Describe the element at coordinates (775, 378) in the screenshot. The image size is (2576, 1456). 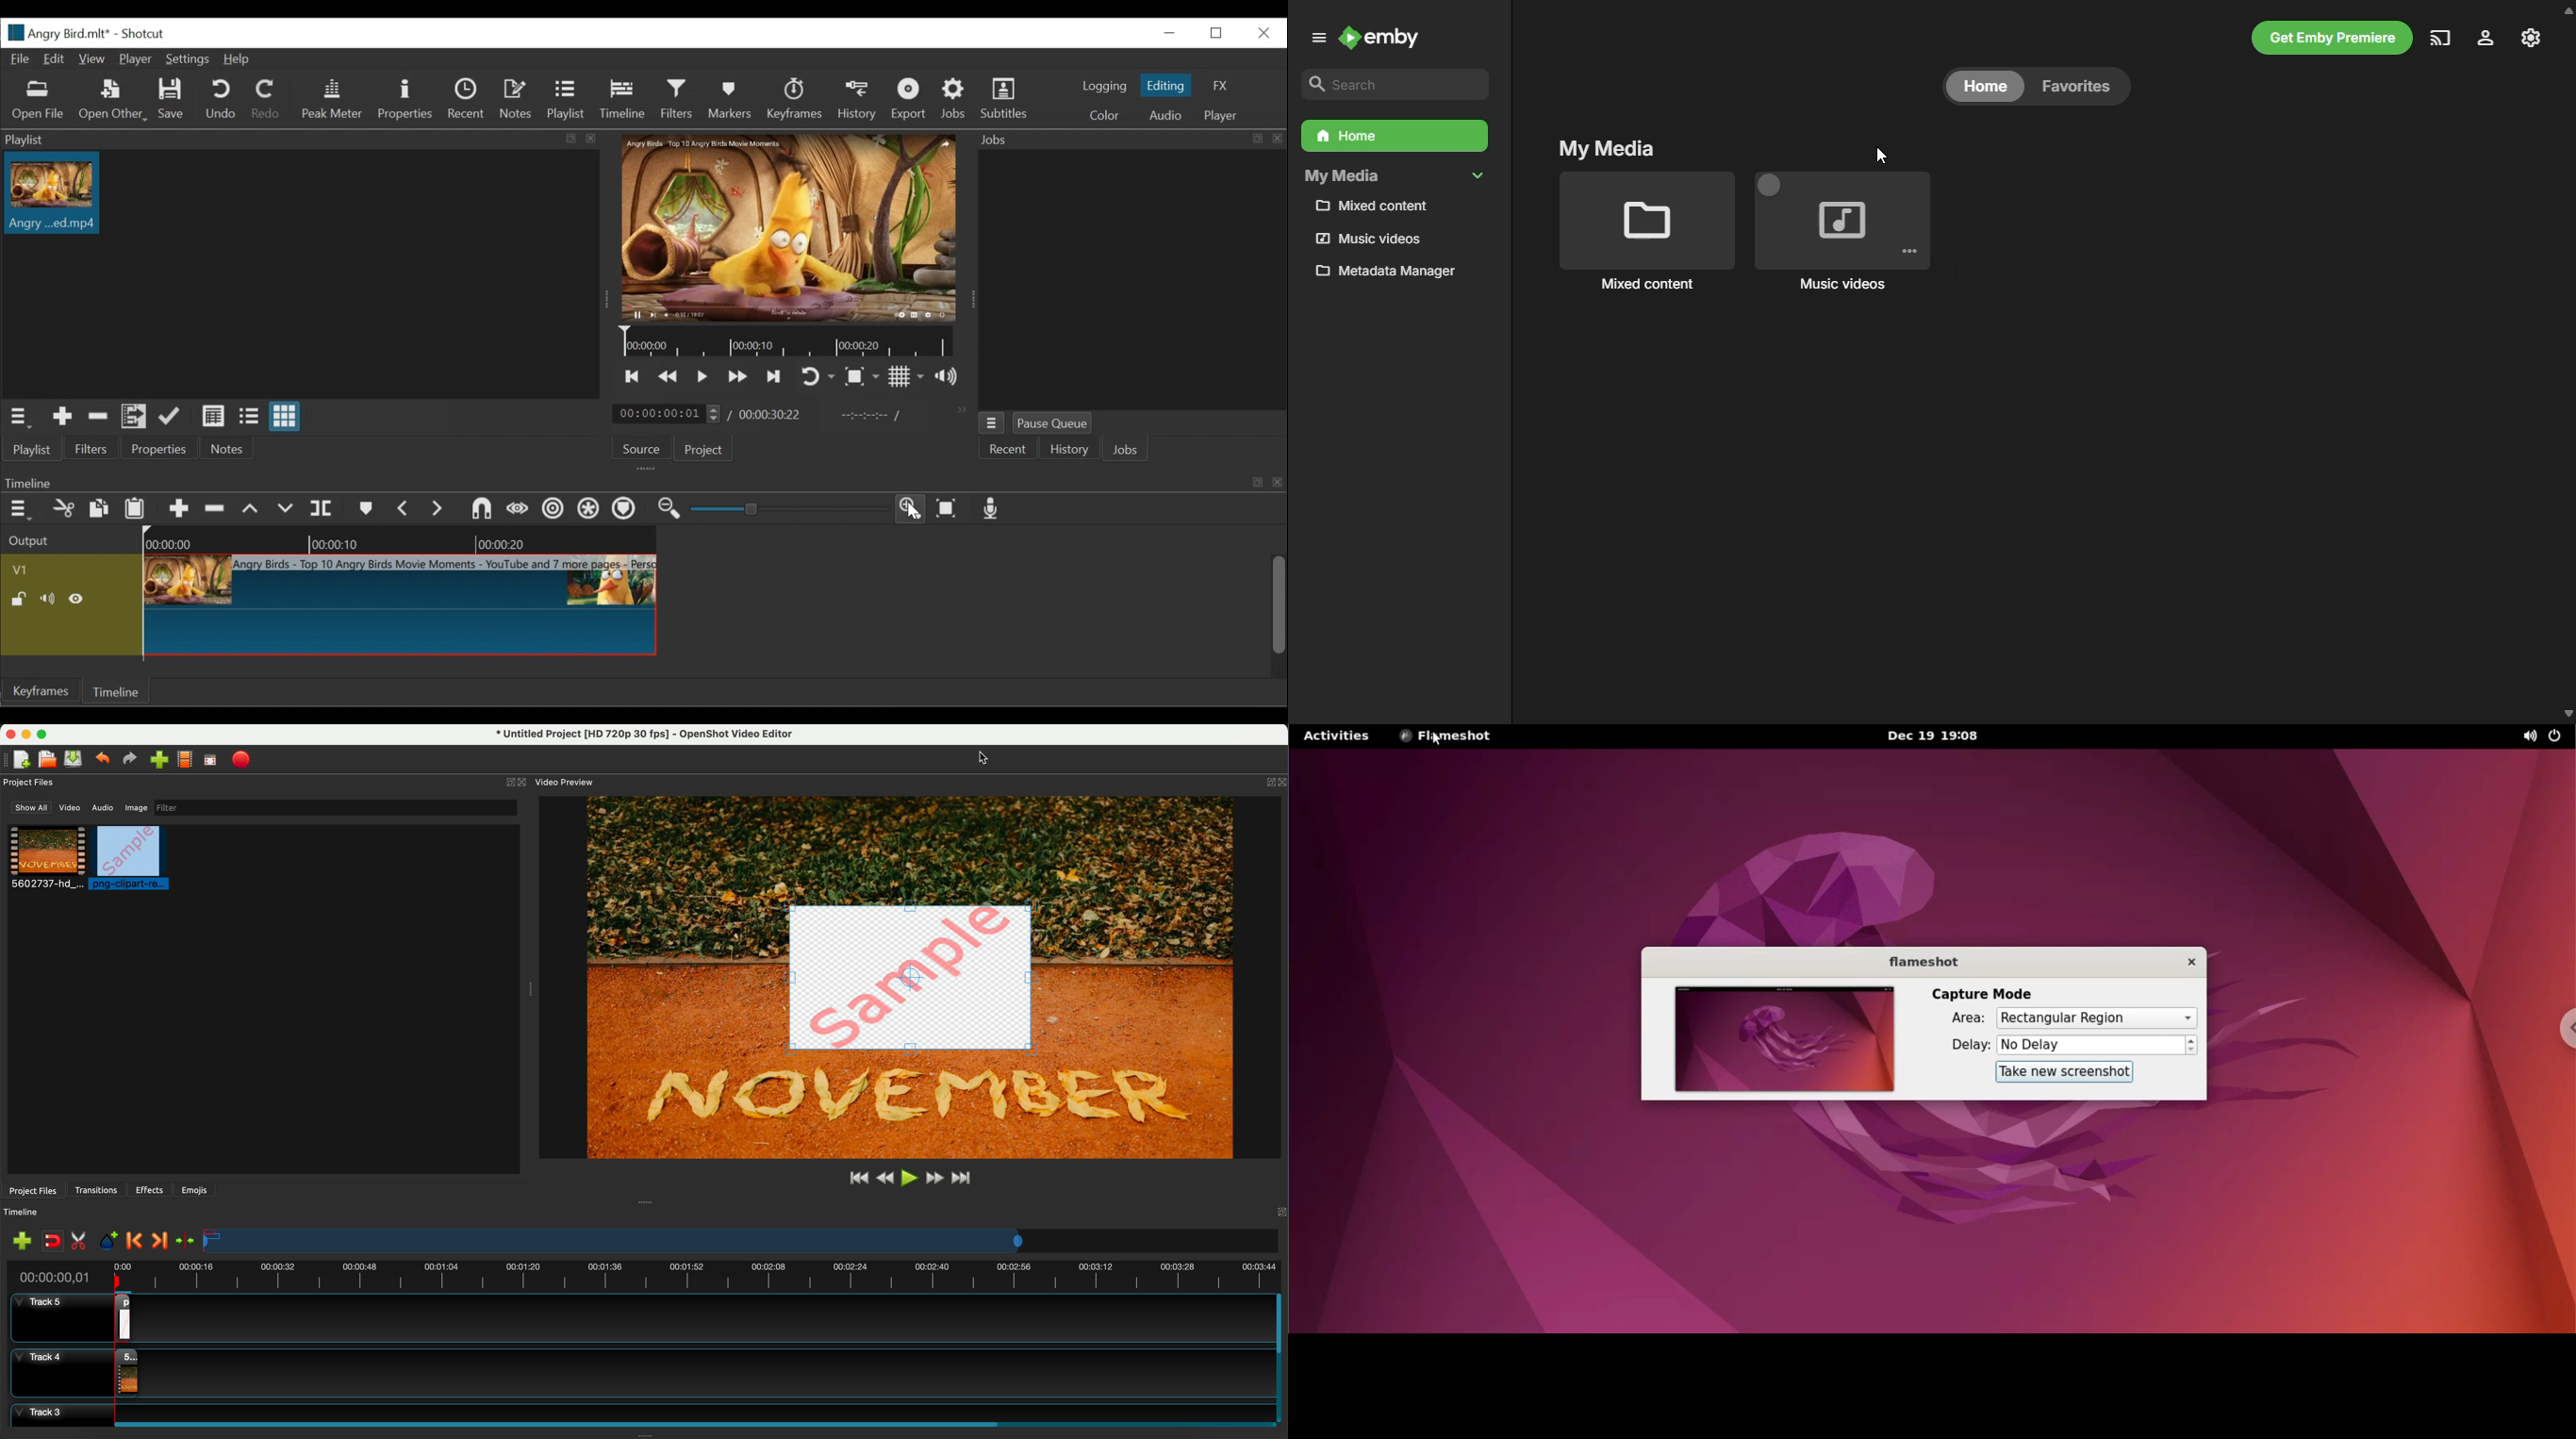
I see `Skip to the next point` at that location.